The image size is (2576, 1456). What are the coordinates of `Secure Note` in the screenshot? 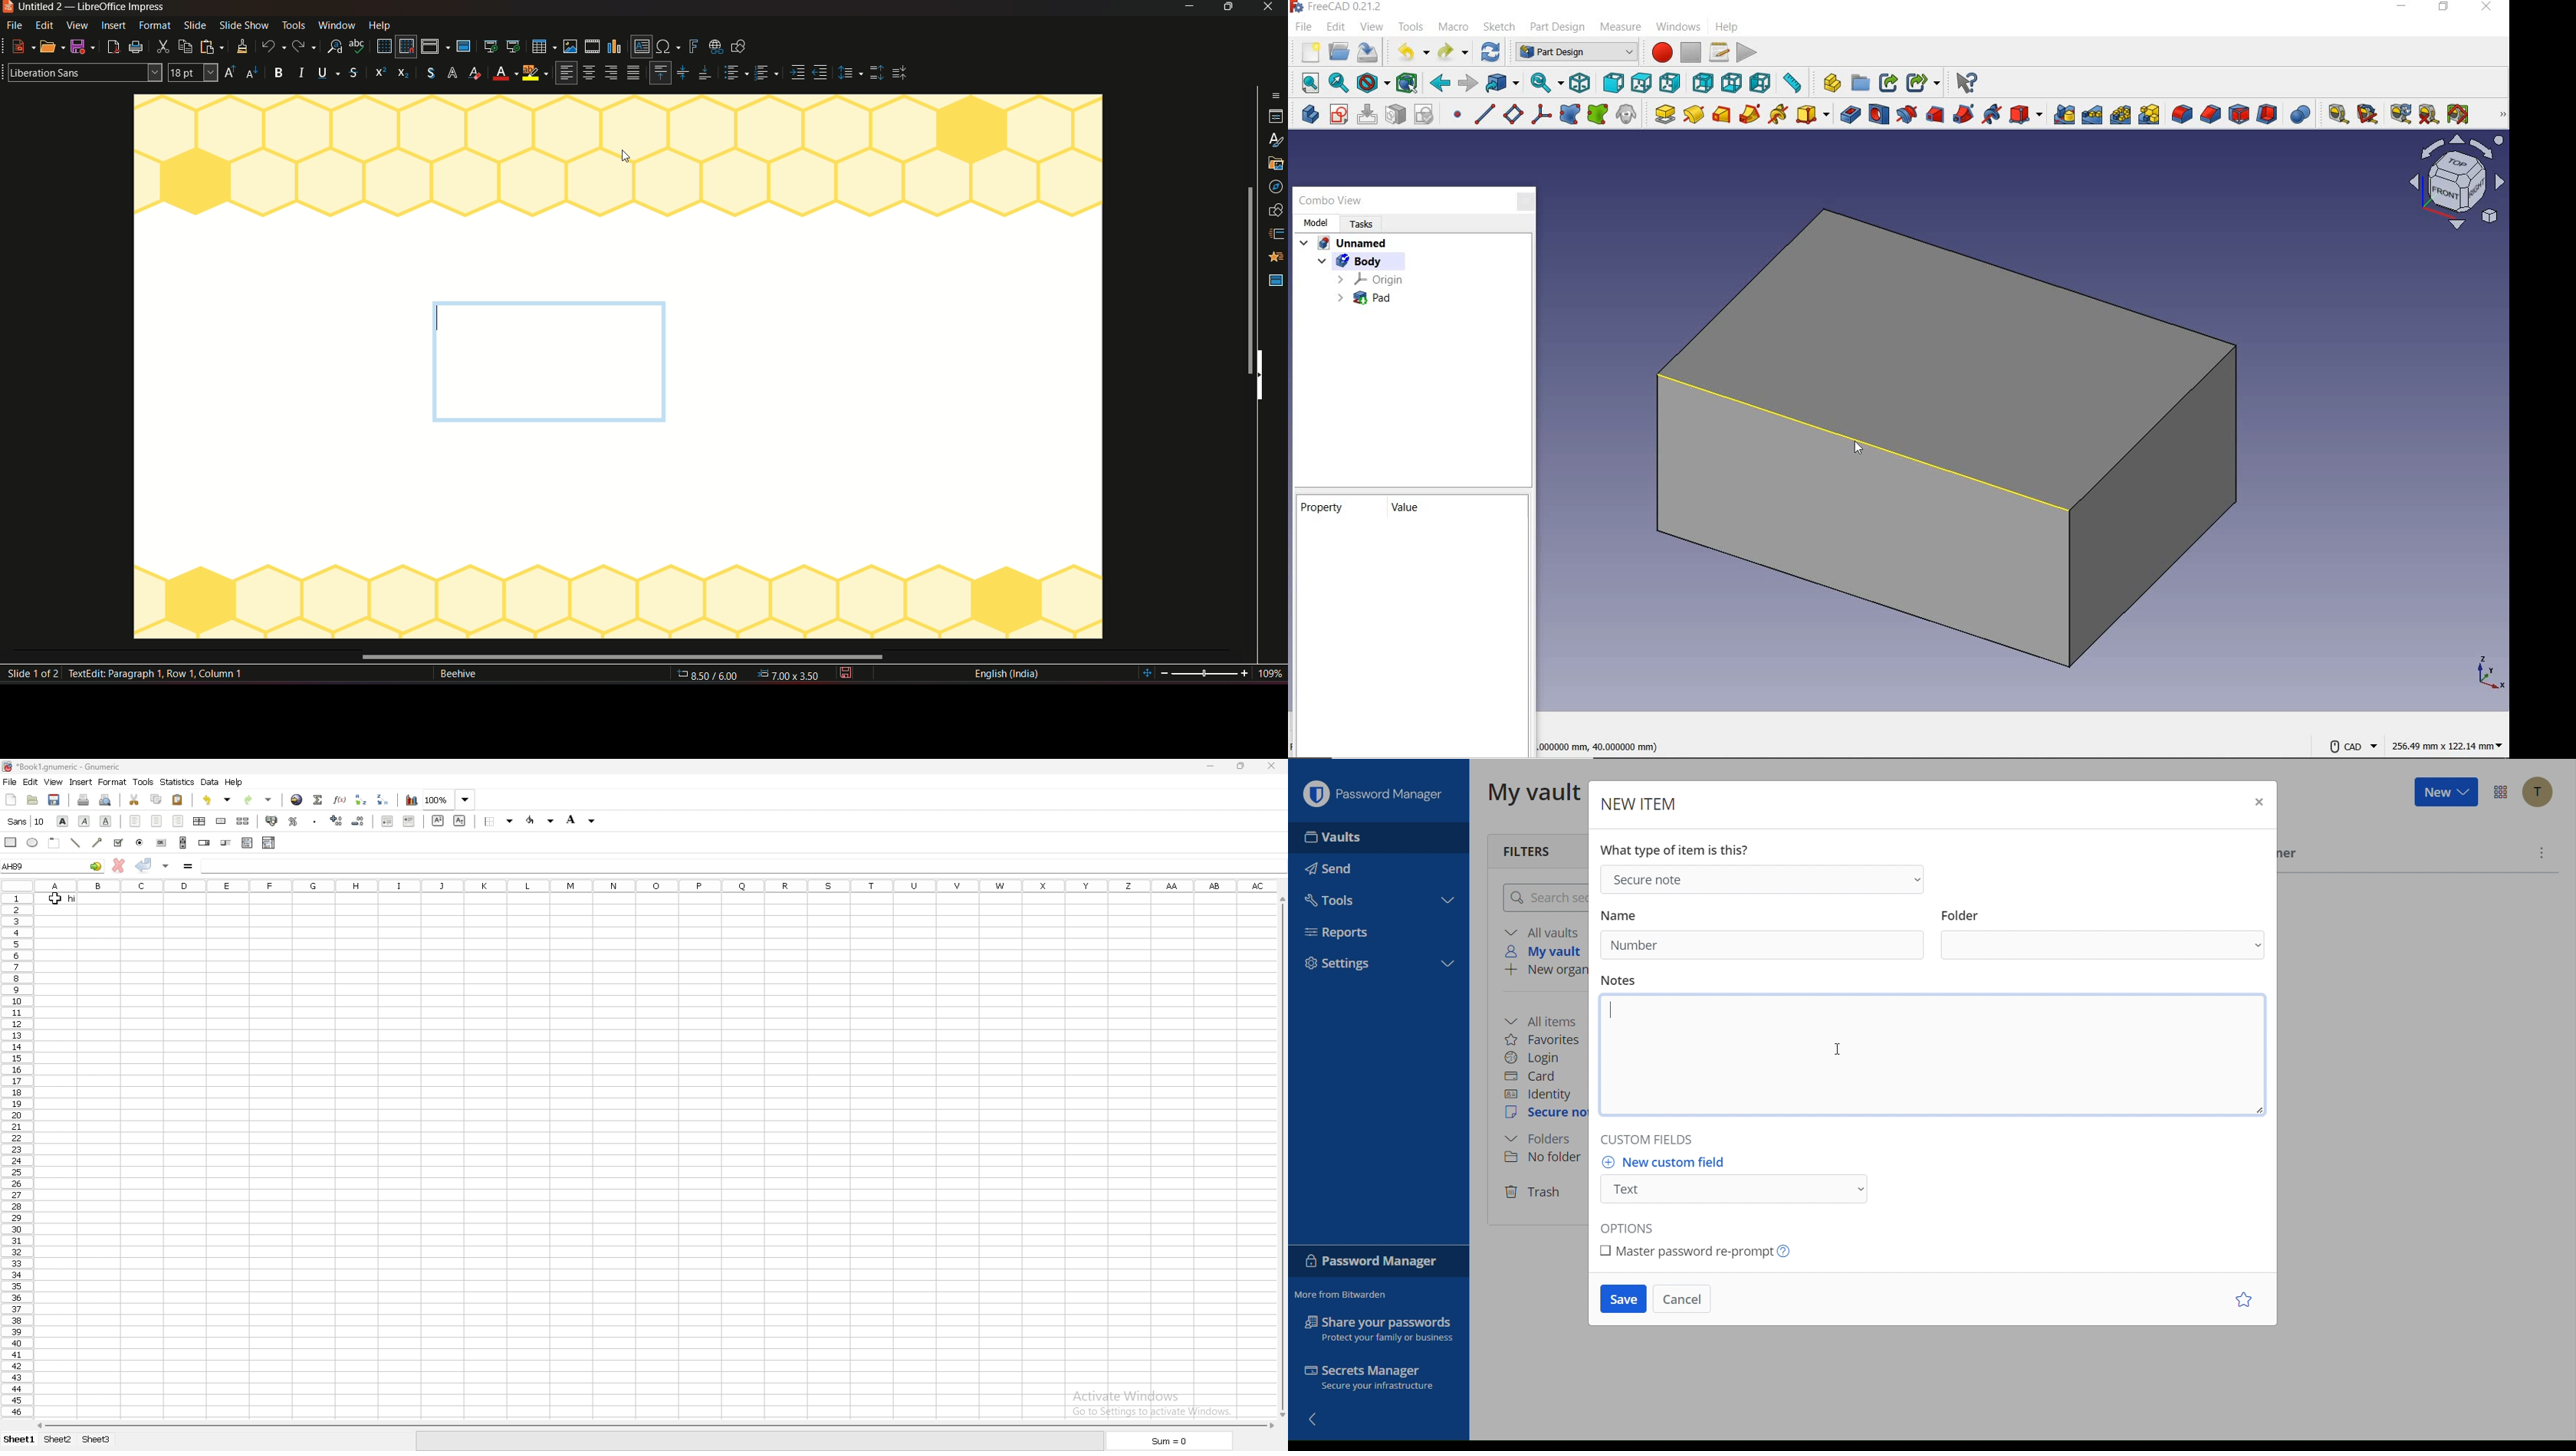 It's located at (1544, 1115).